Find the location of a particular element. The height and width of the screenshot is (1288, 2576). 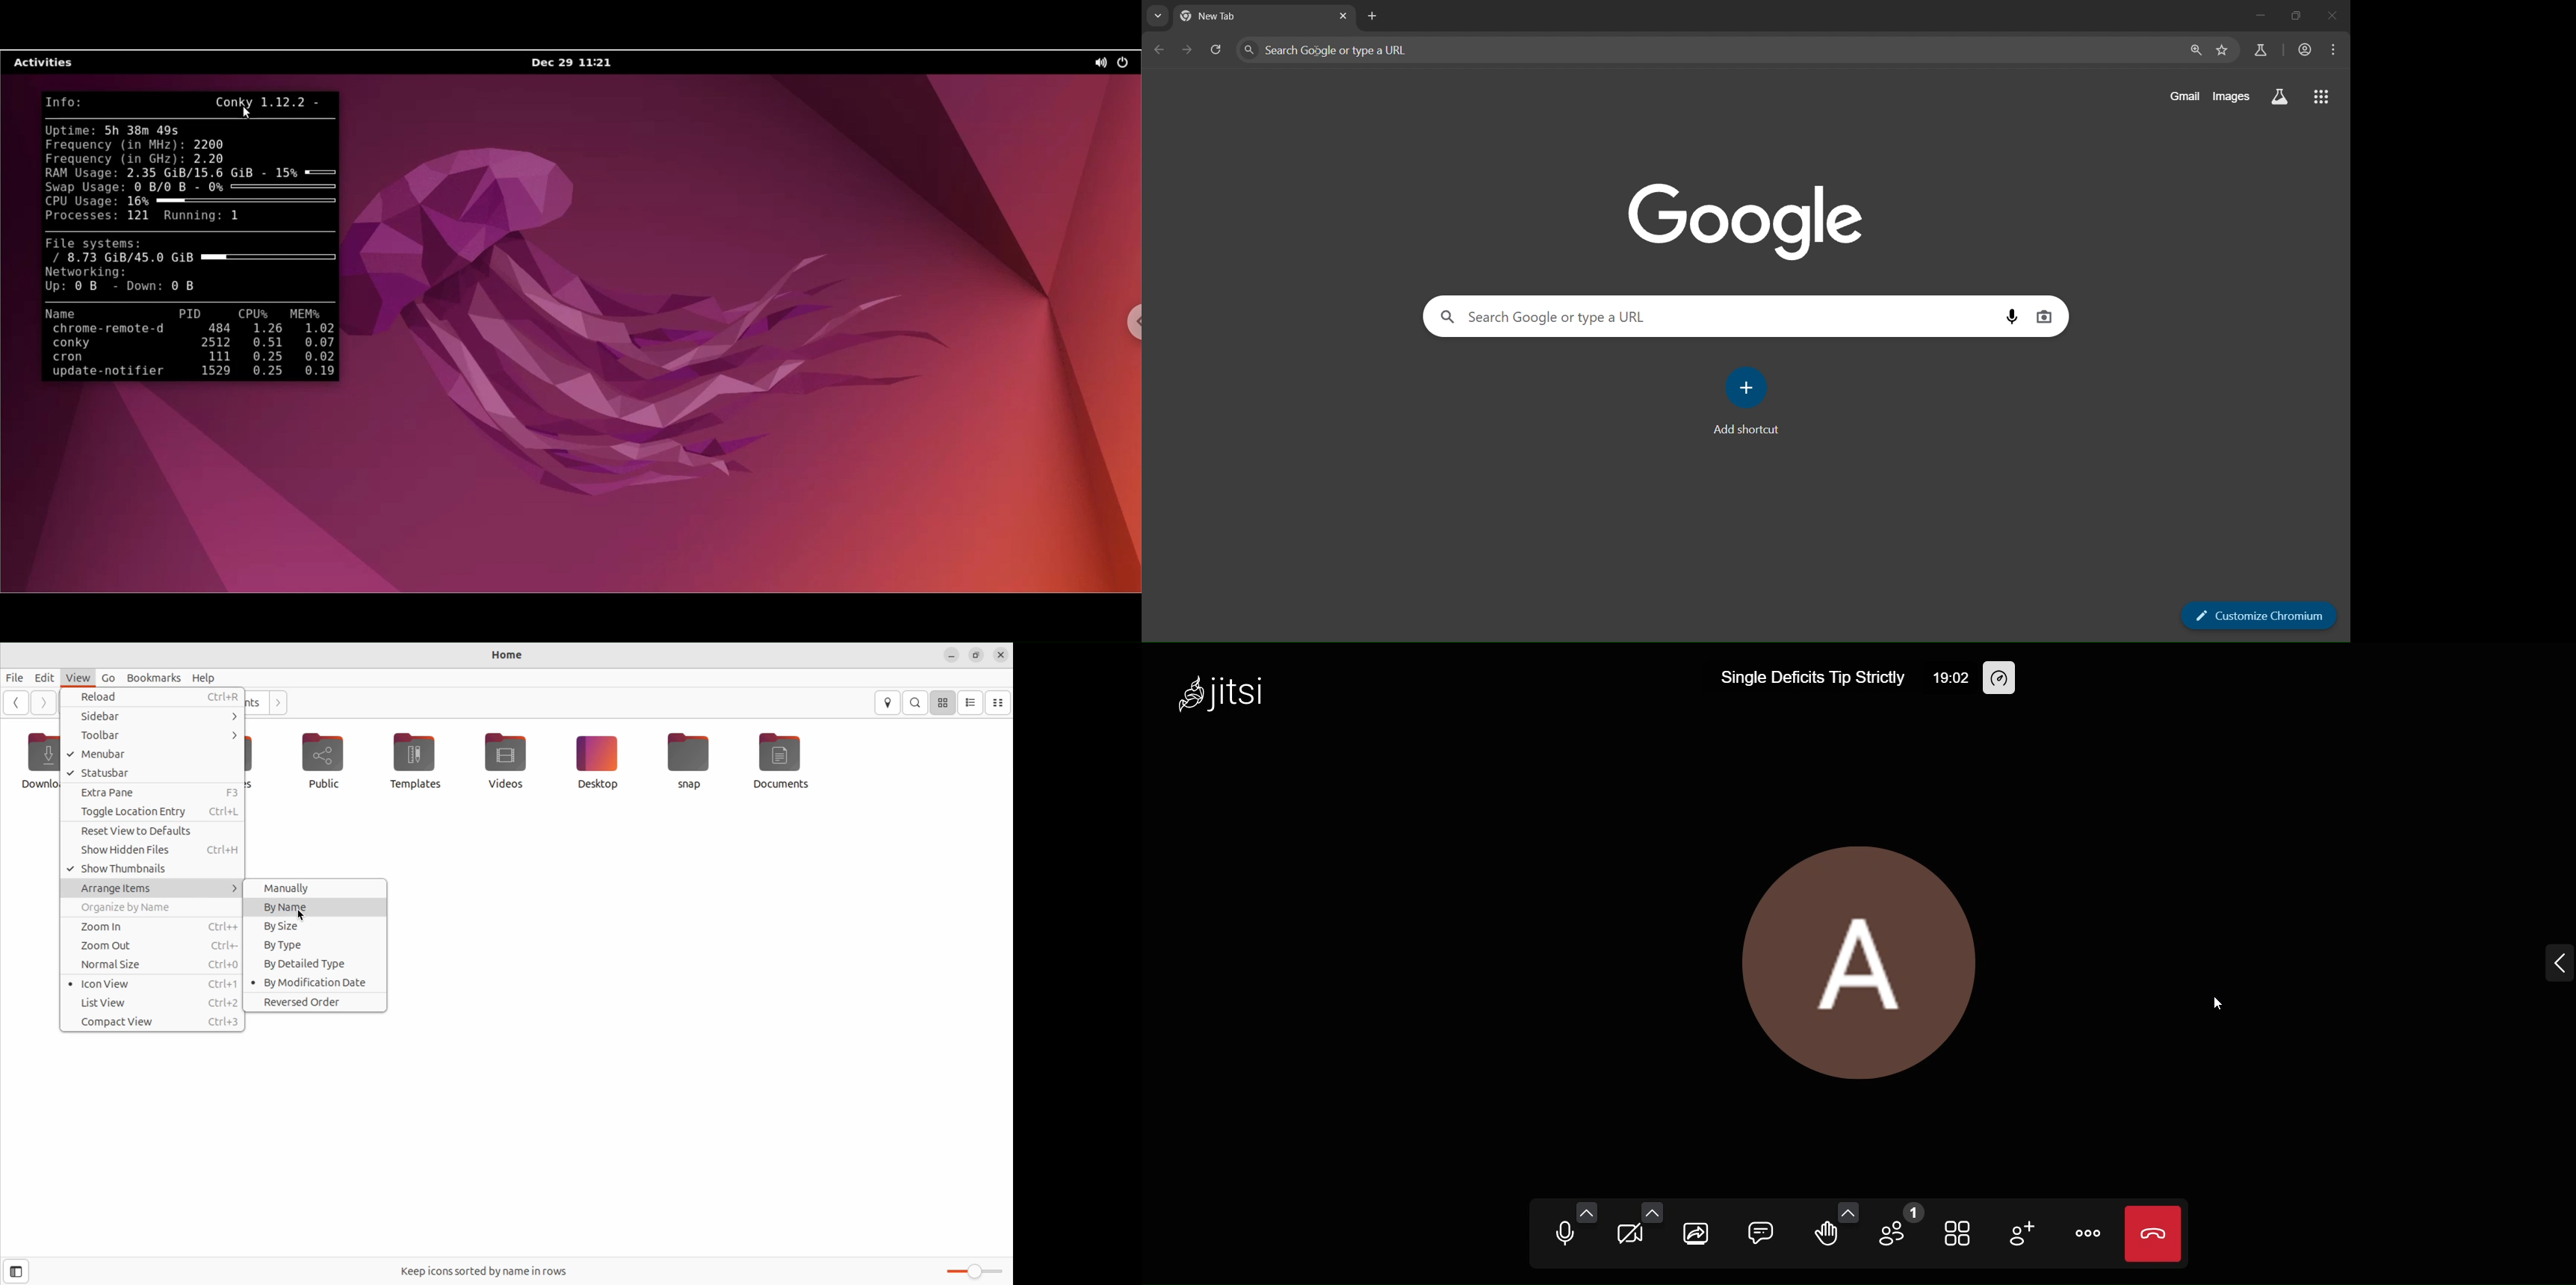

start camera is located at coordinates (1631, 1233).